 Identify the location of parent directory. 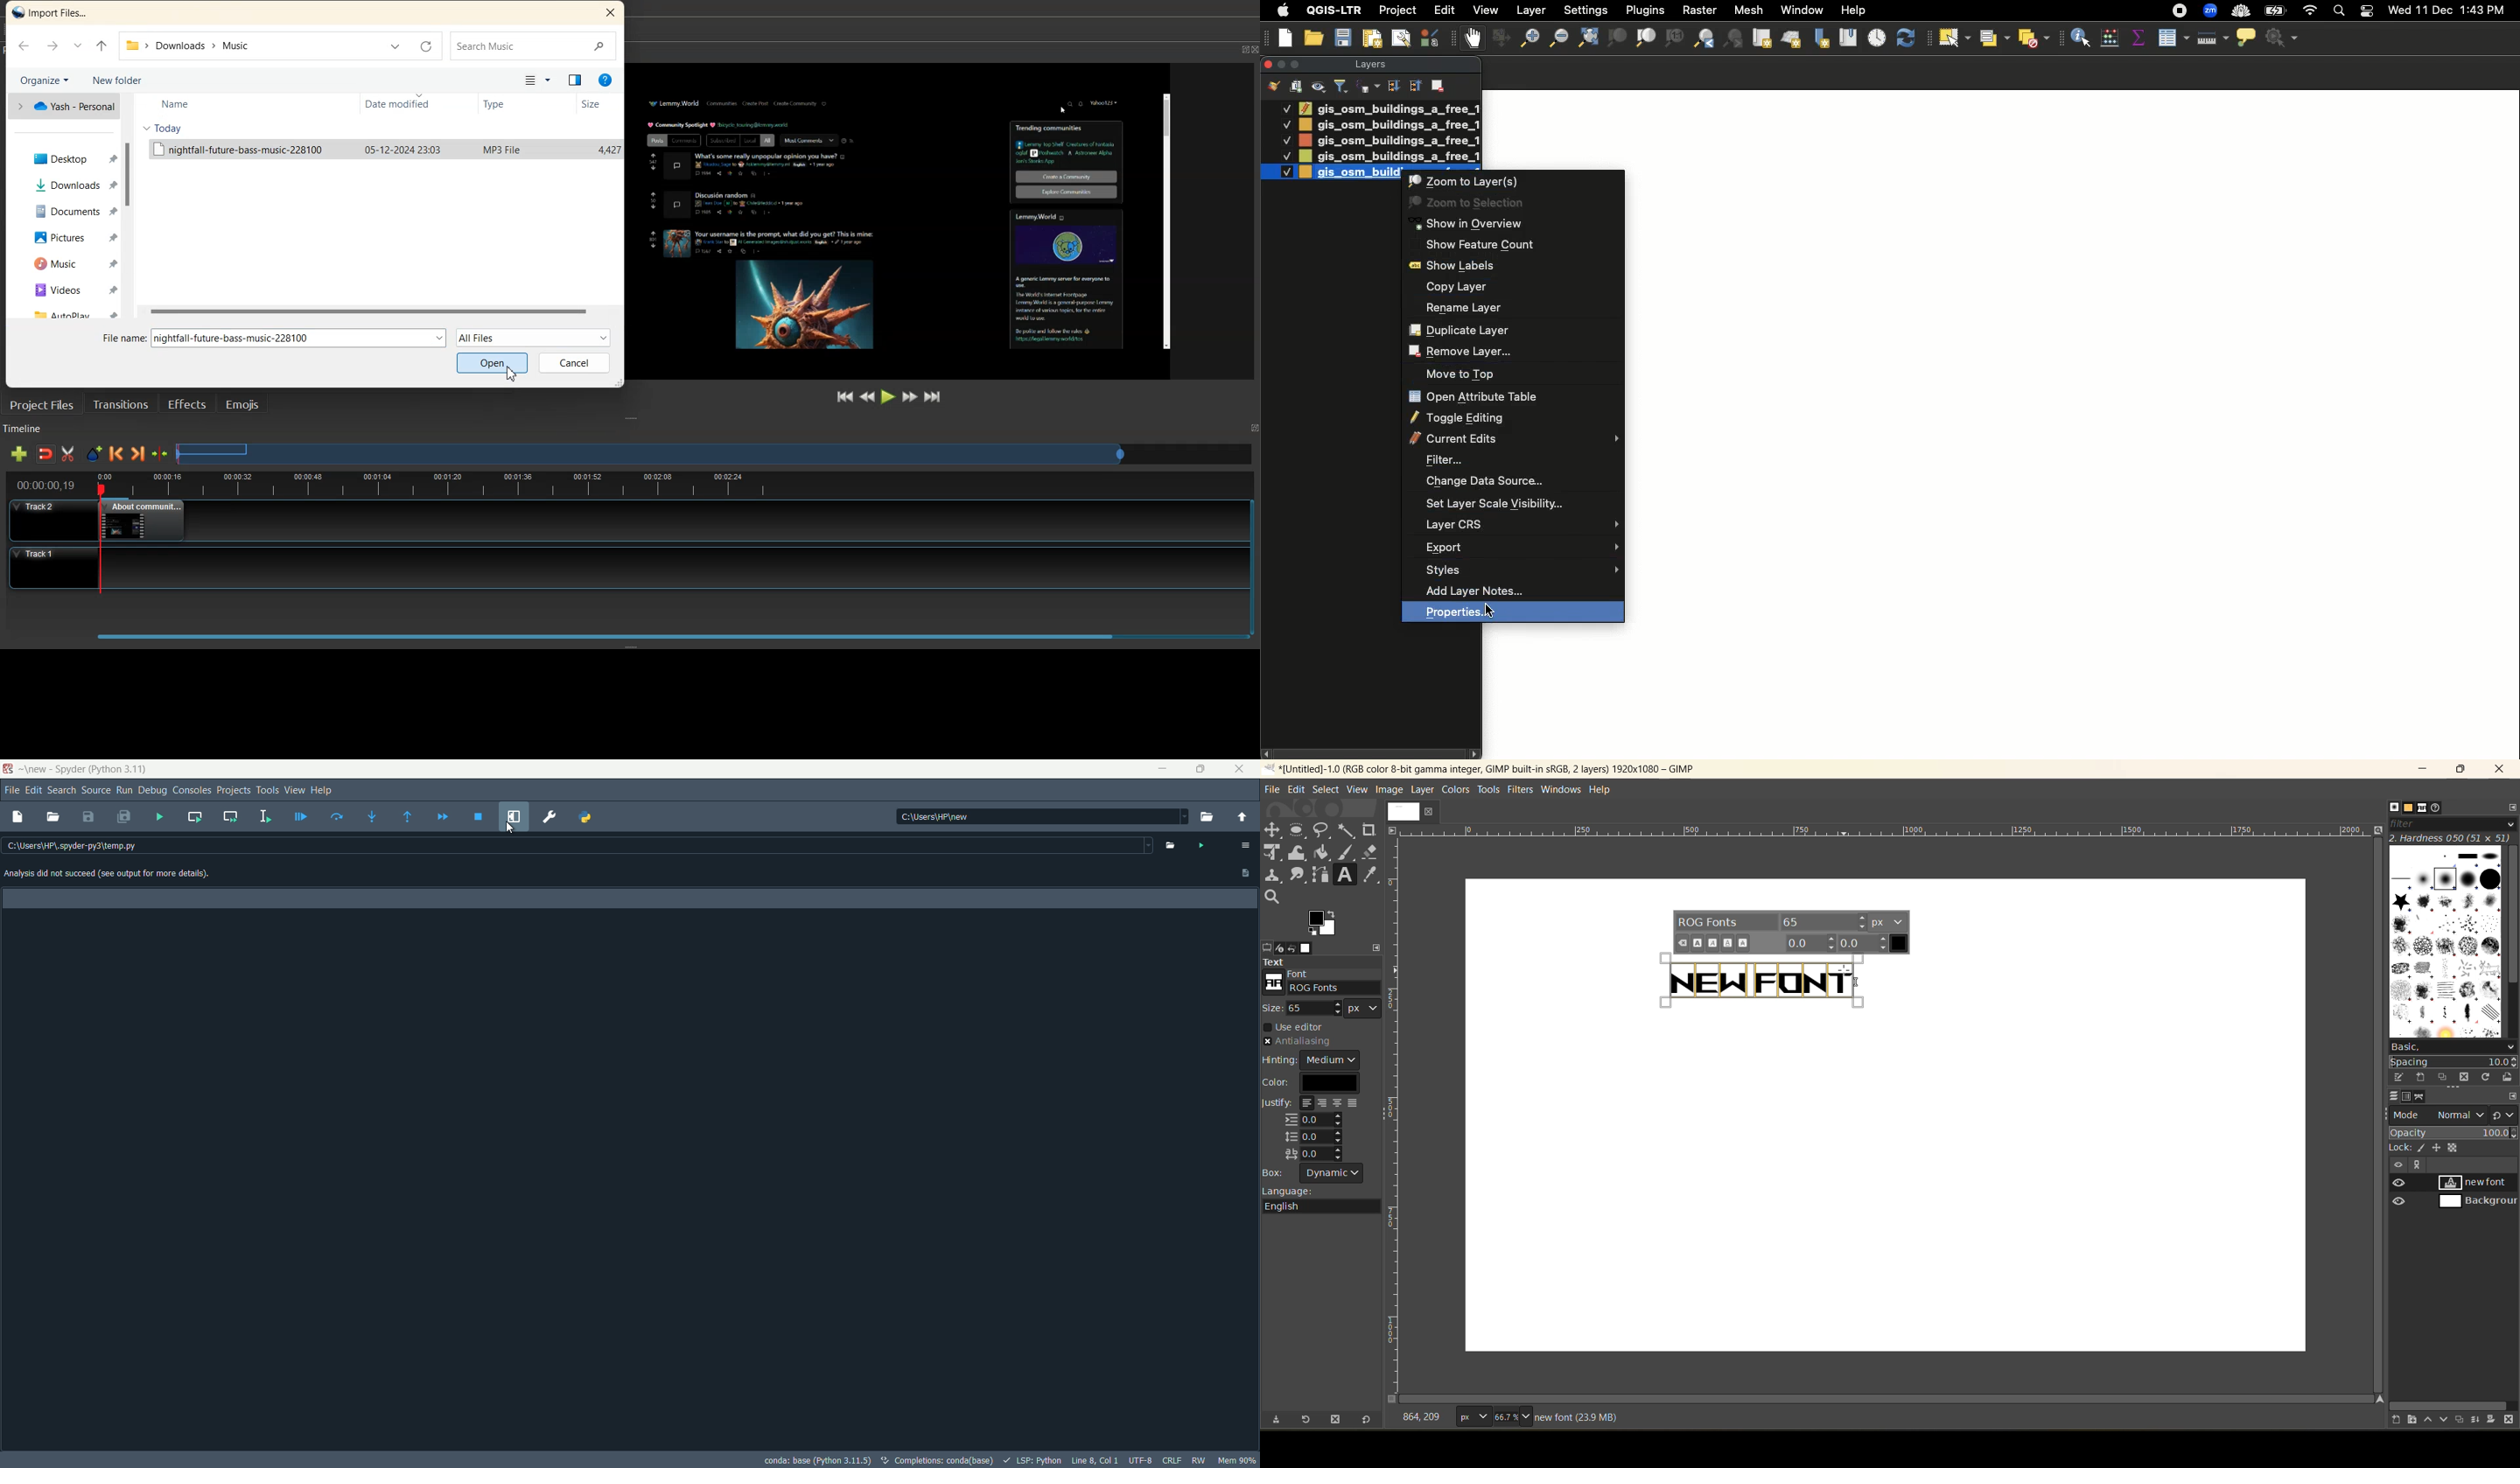
(1242, 817).